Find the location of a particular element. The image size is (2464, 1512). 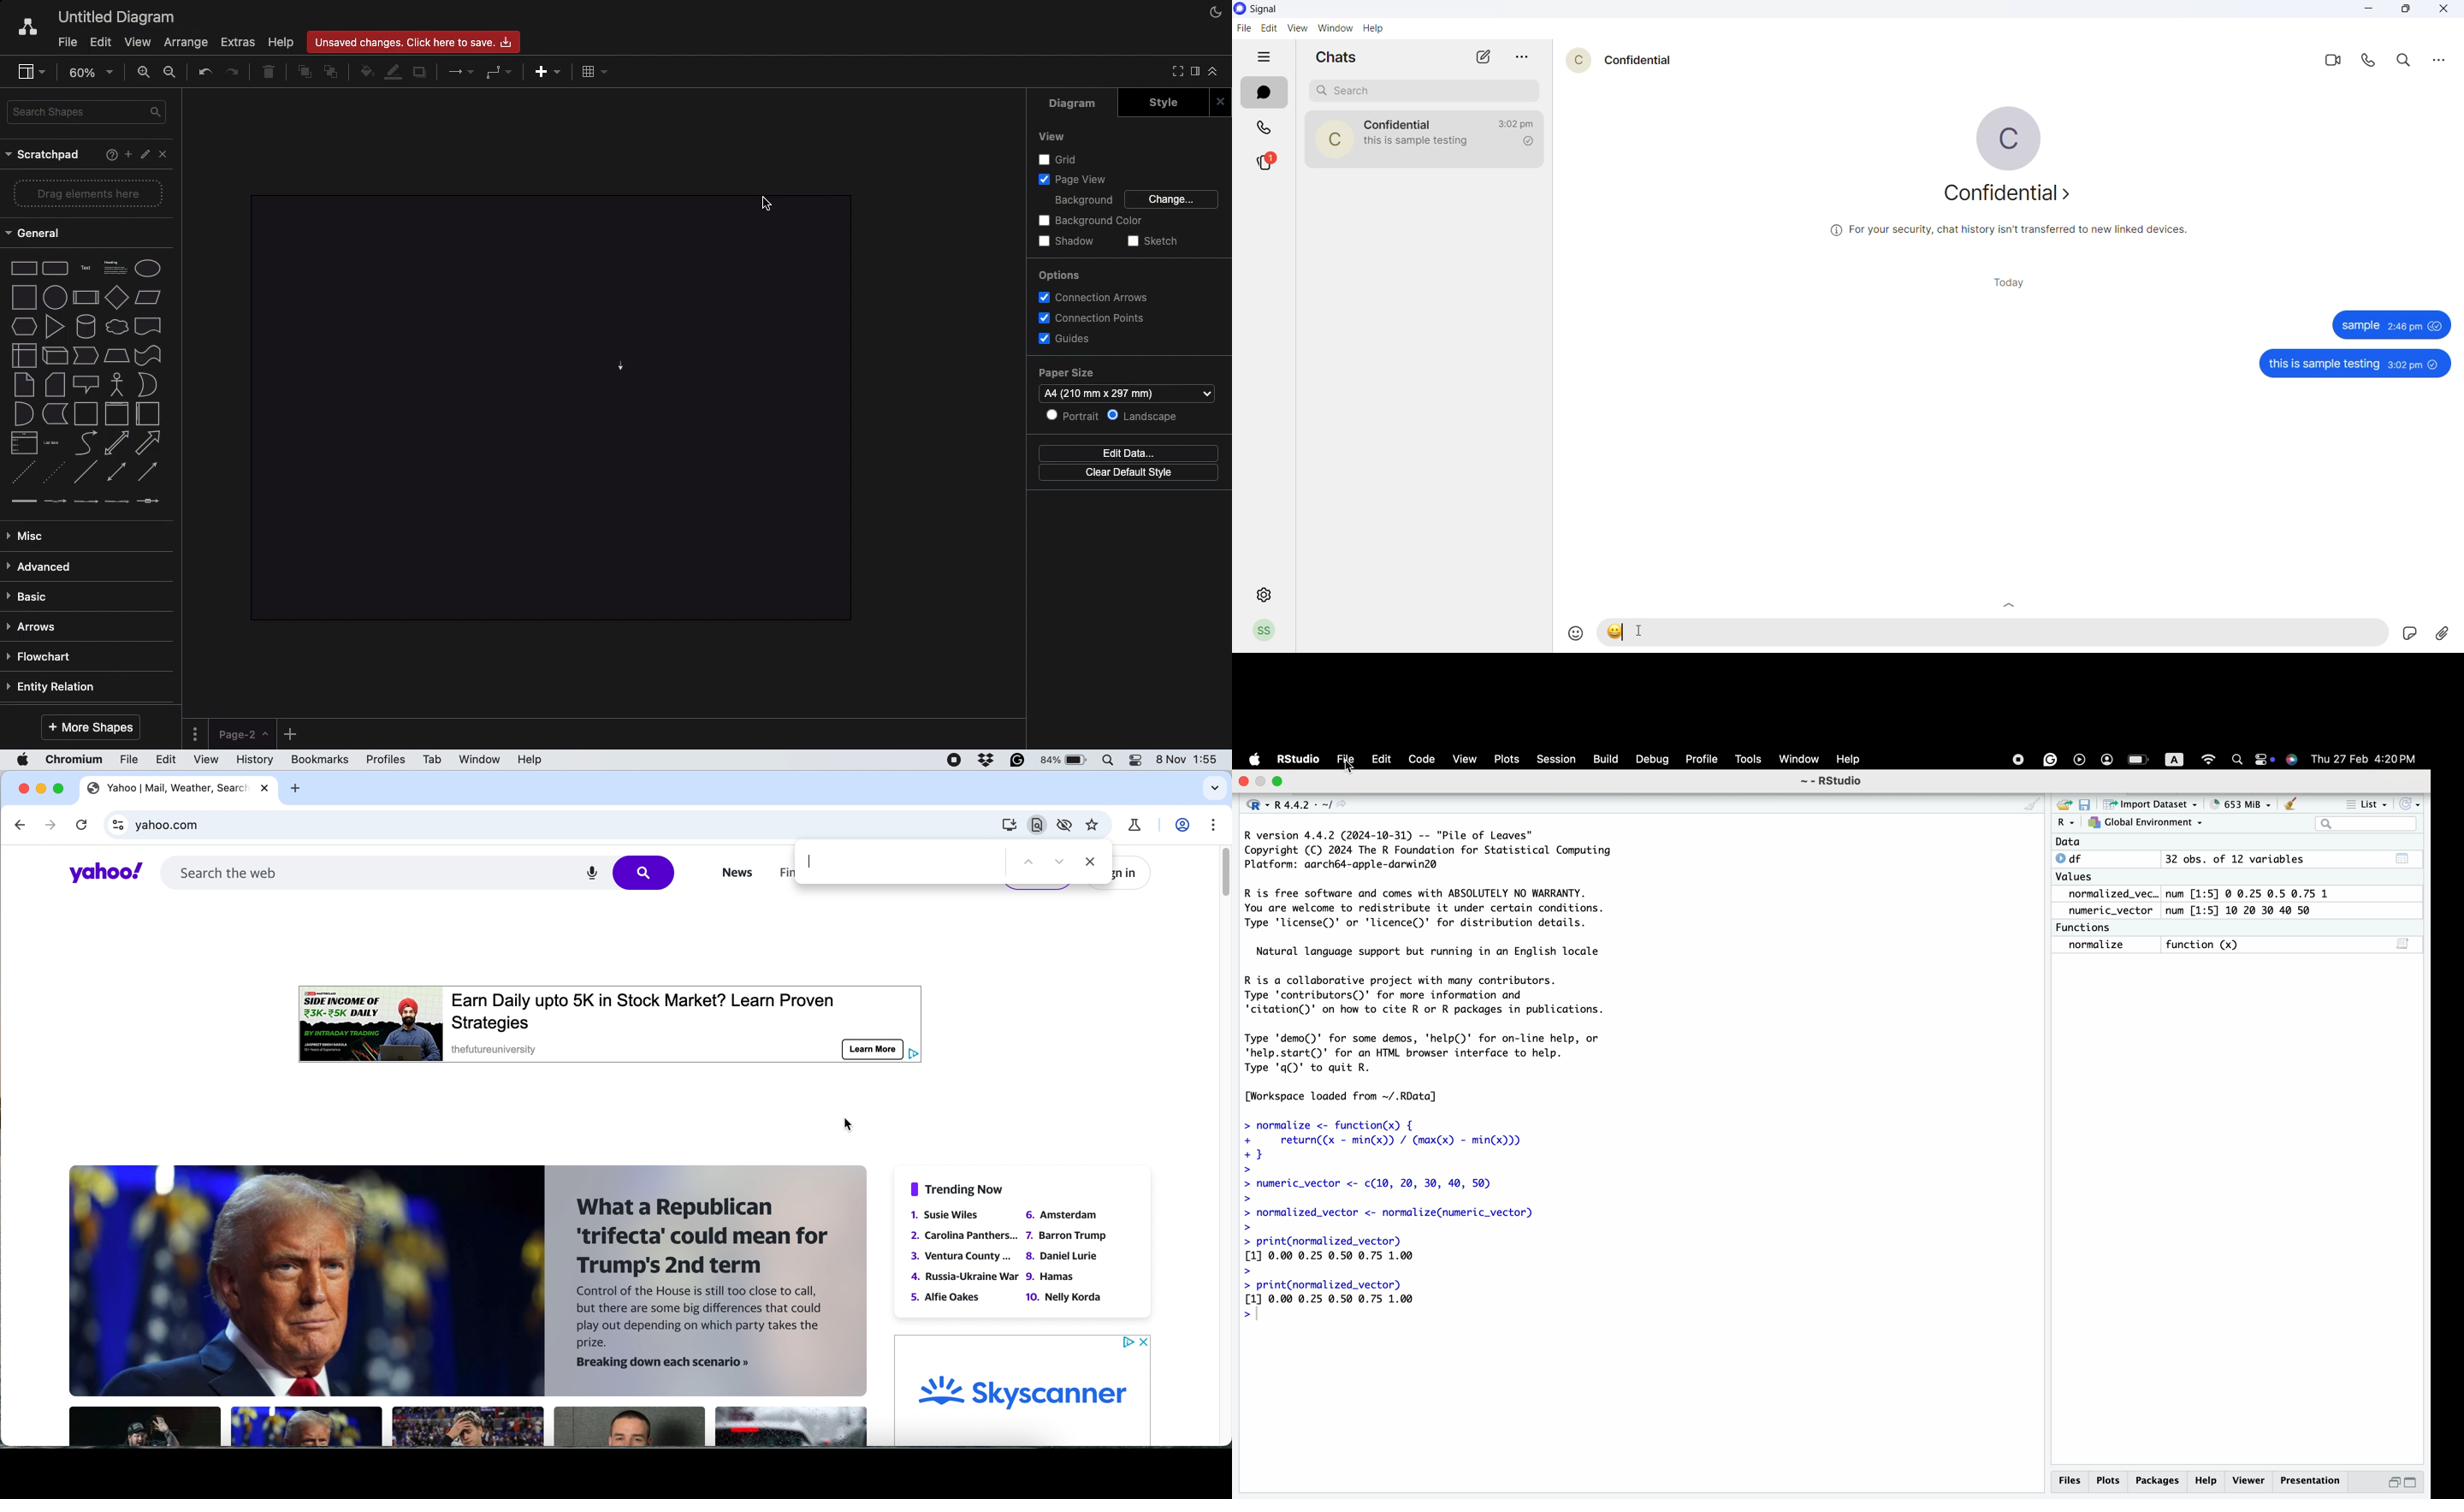

Apple is located at coordinates (1255, 759).